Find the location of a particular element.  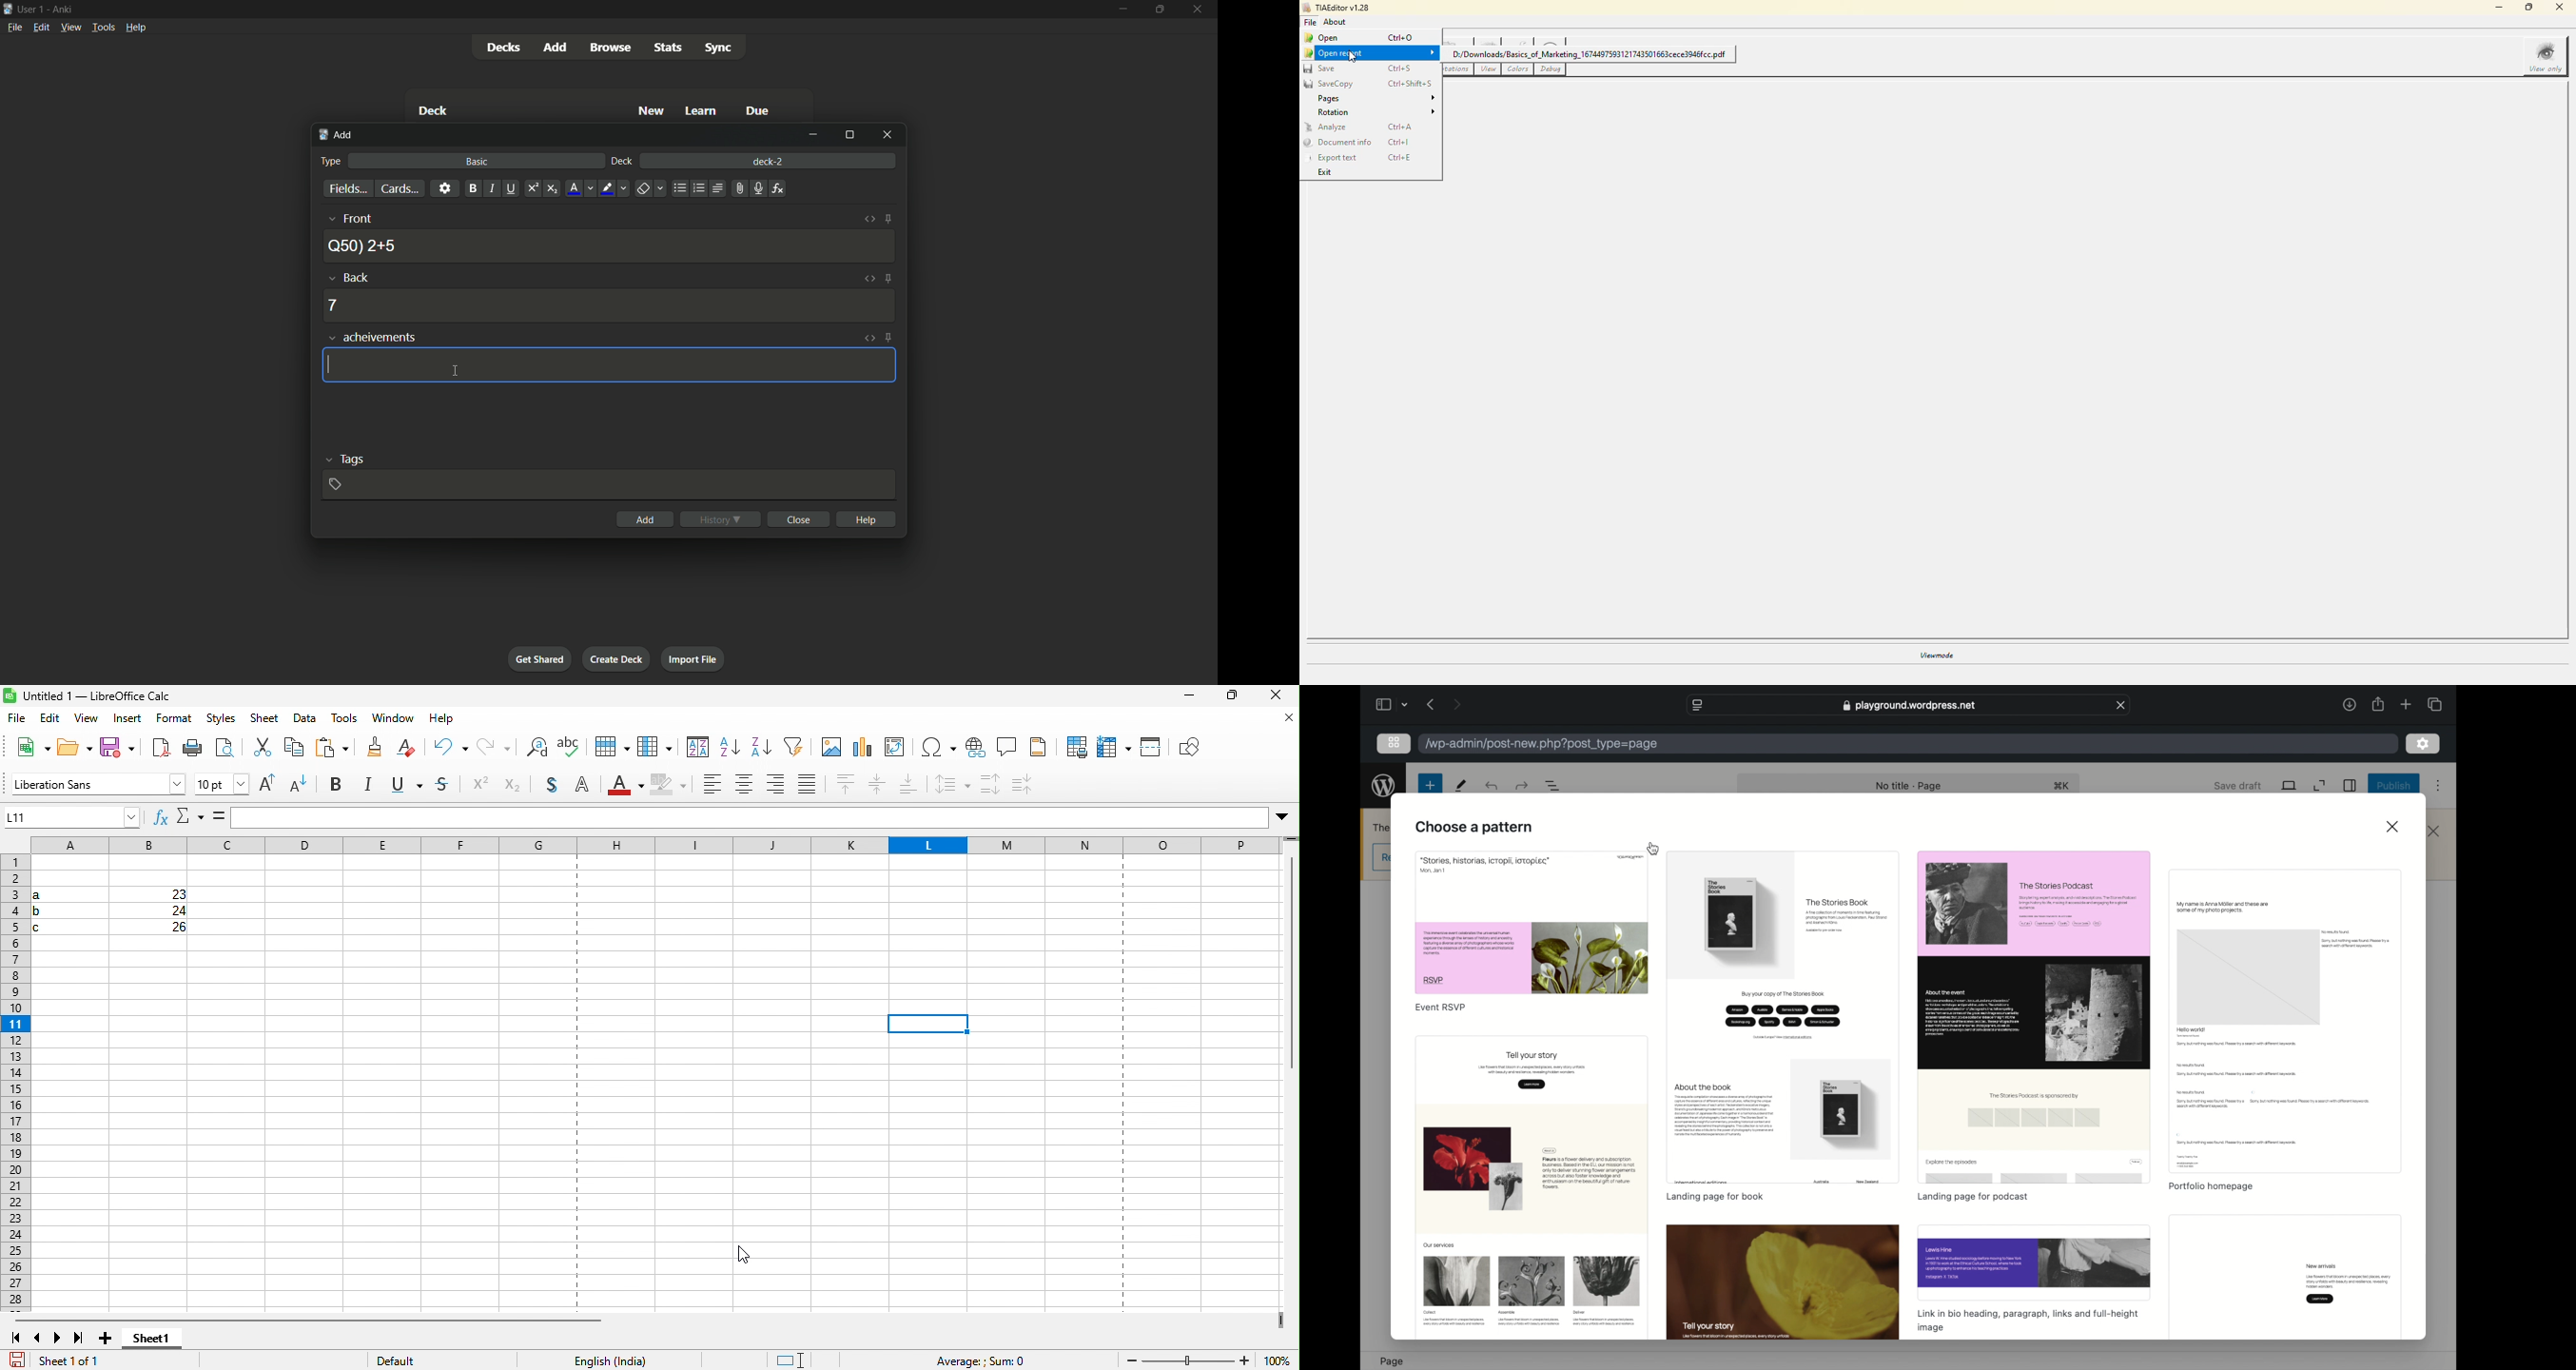

help is located at coordinates (865, 519).